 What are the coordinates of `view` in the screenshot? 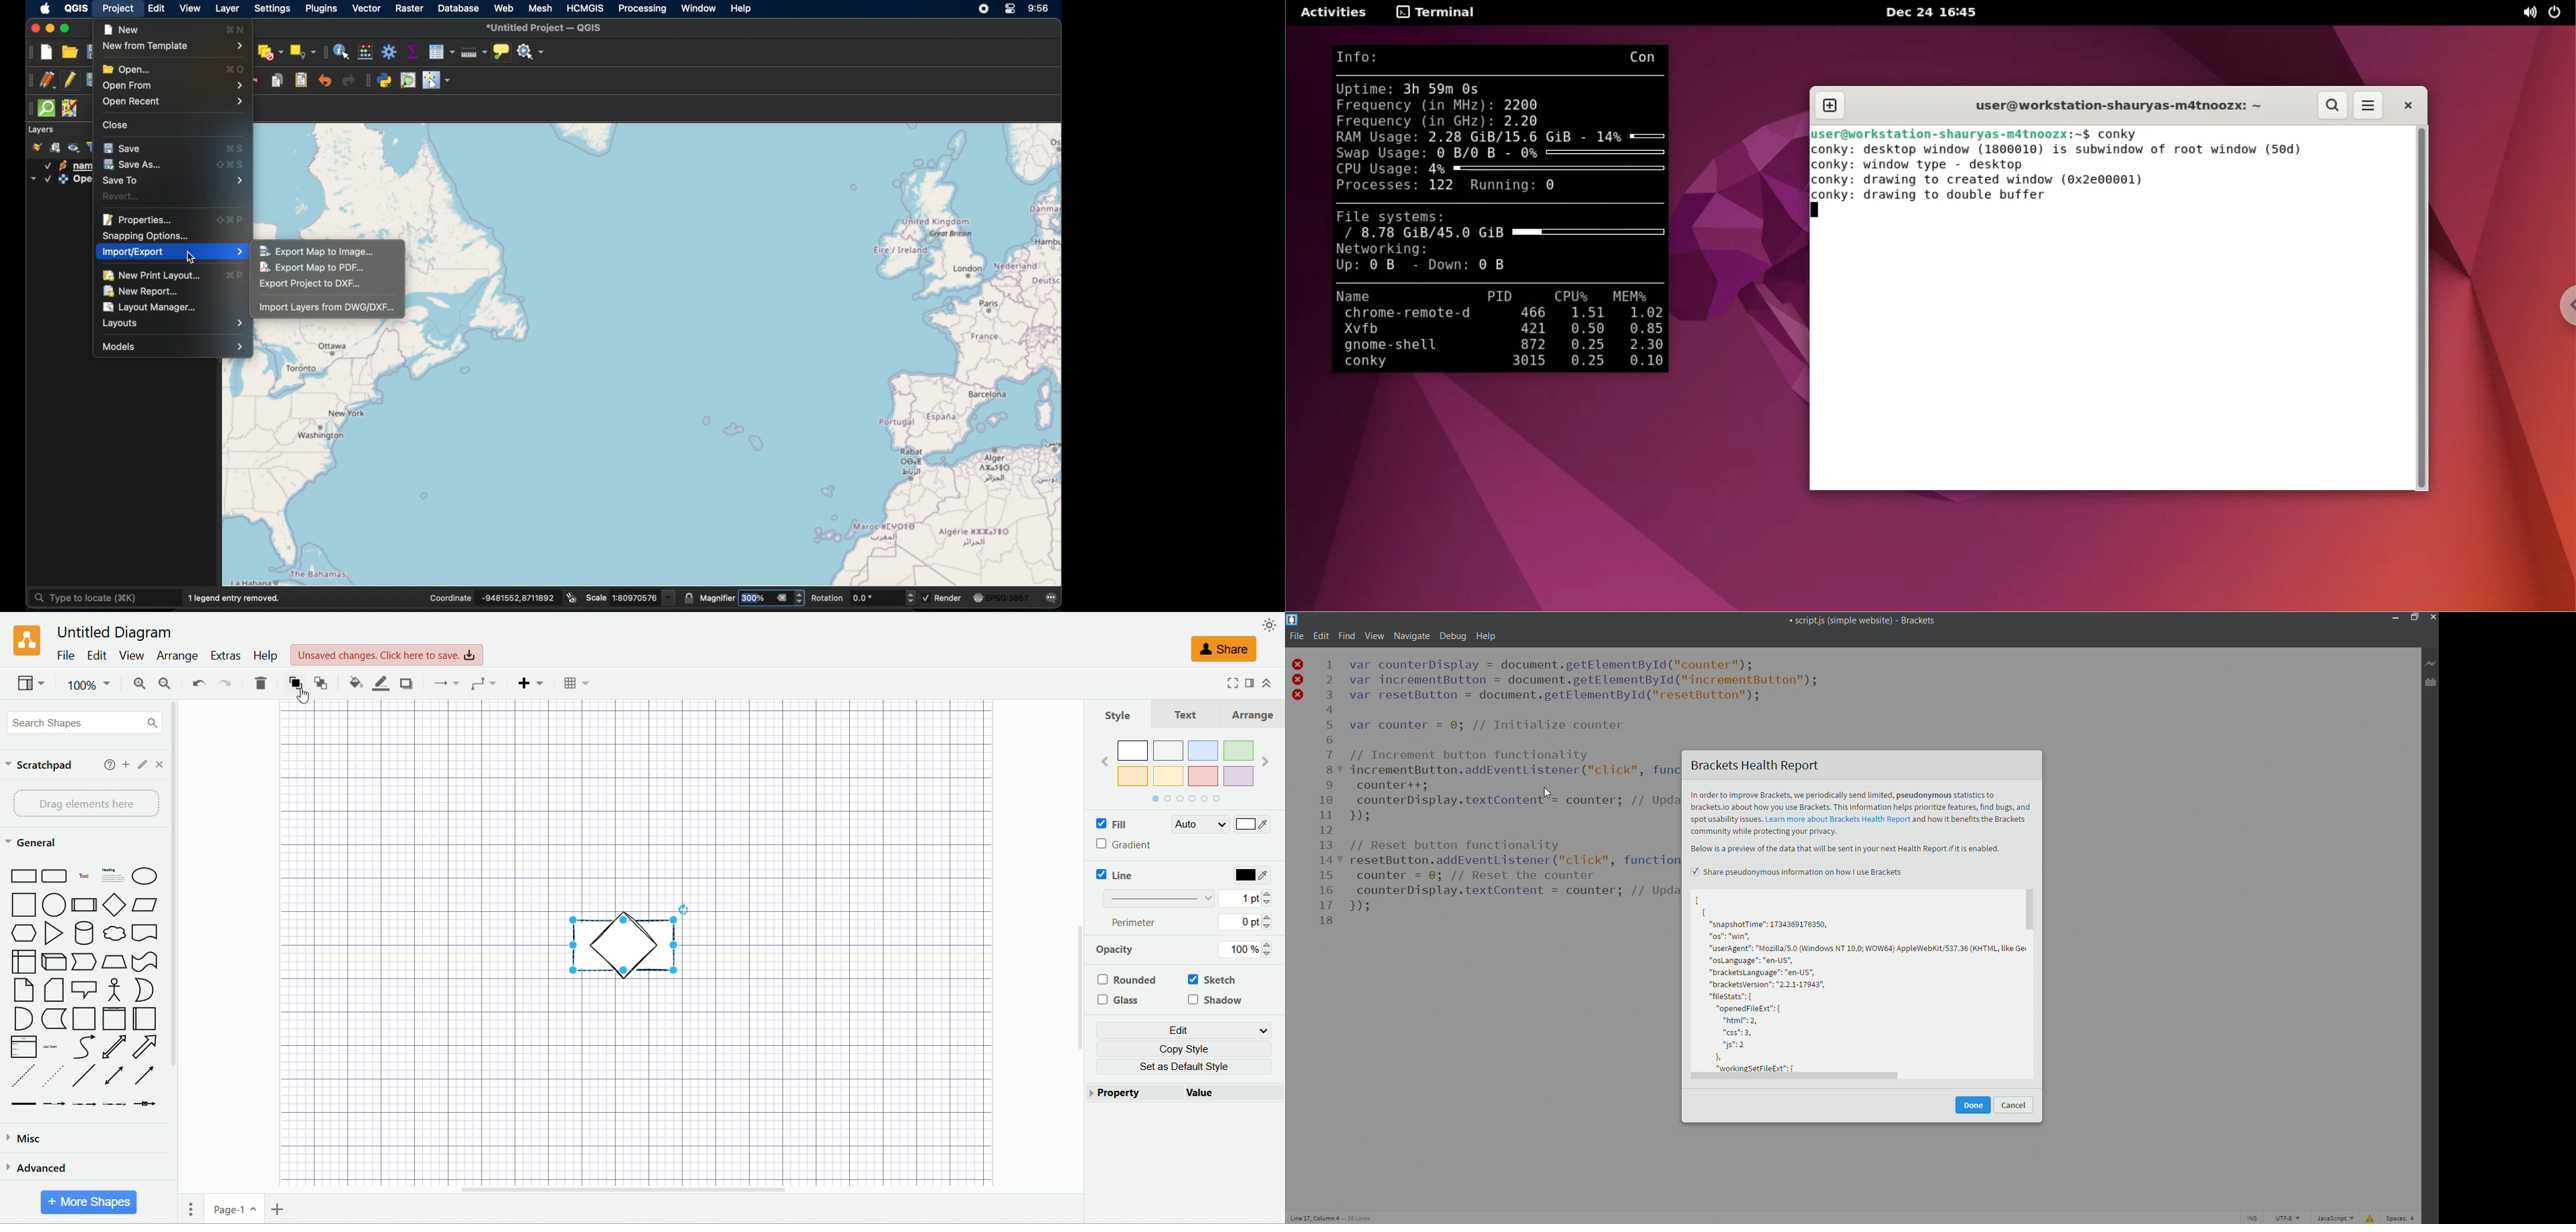 It's located at (1372, 636).